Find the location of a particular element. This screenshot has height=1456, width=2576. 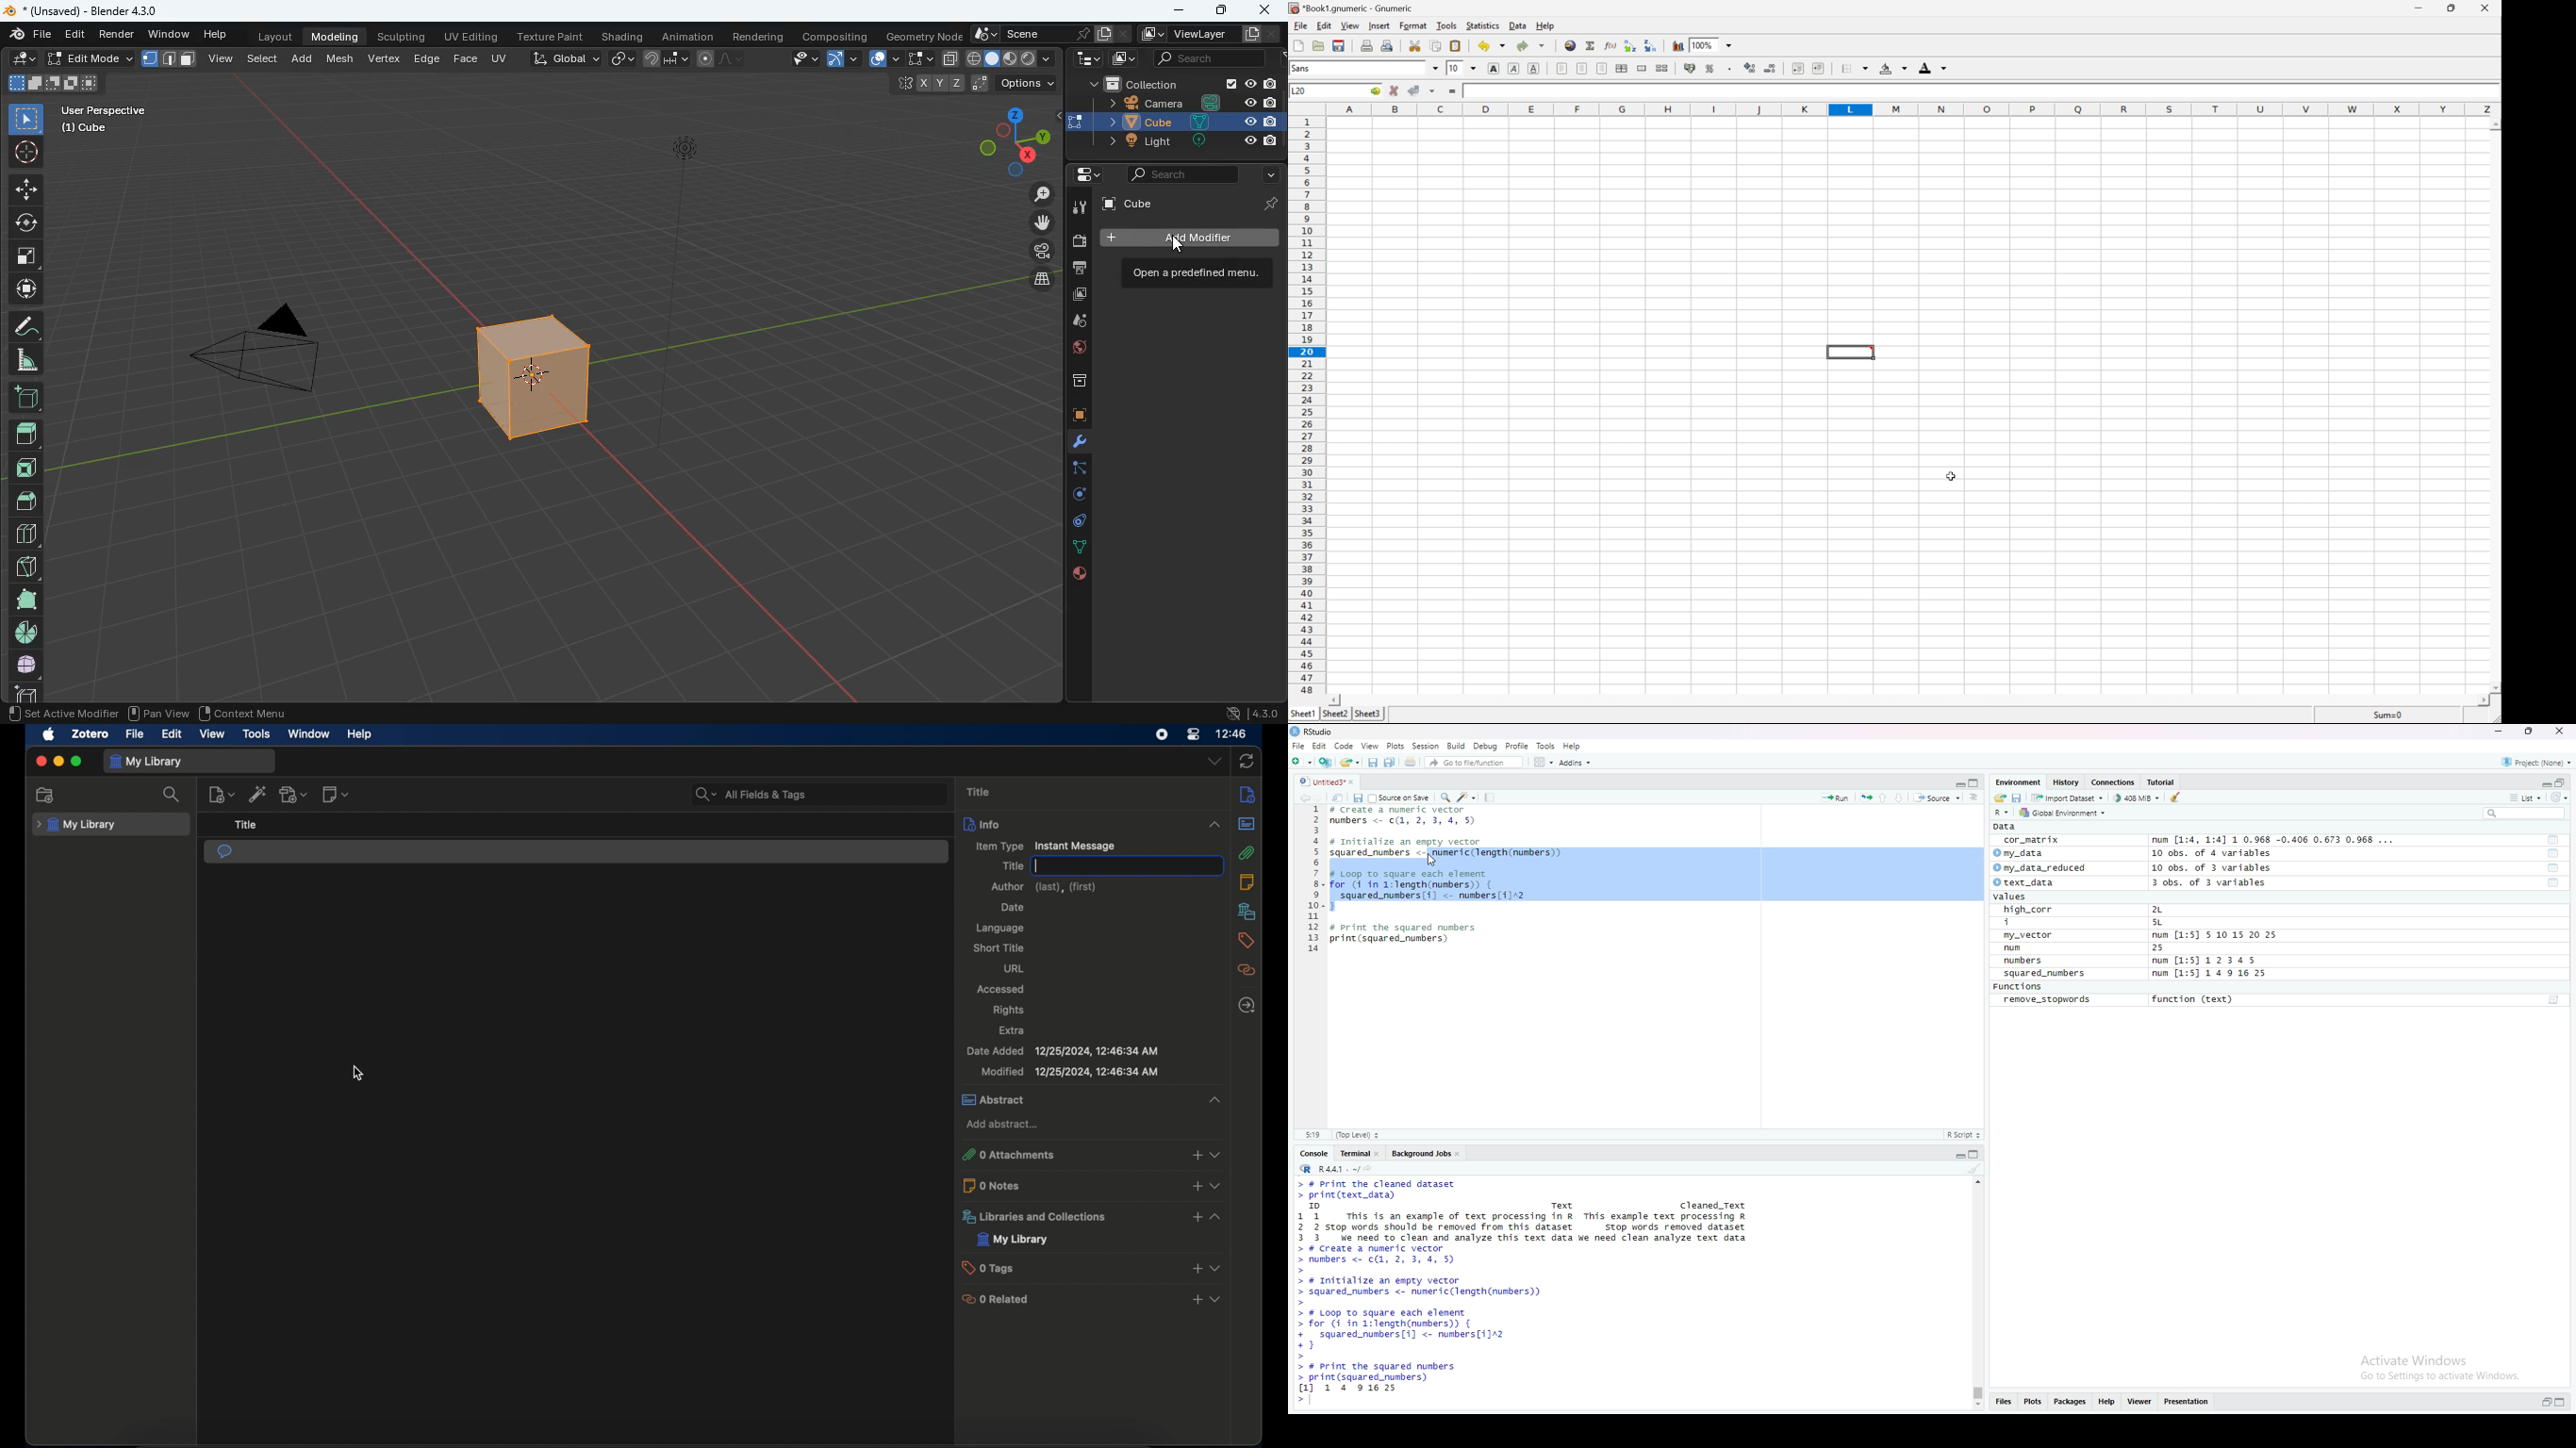

new collection is located at coordinates (46, 795).